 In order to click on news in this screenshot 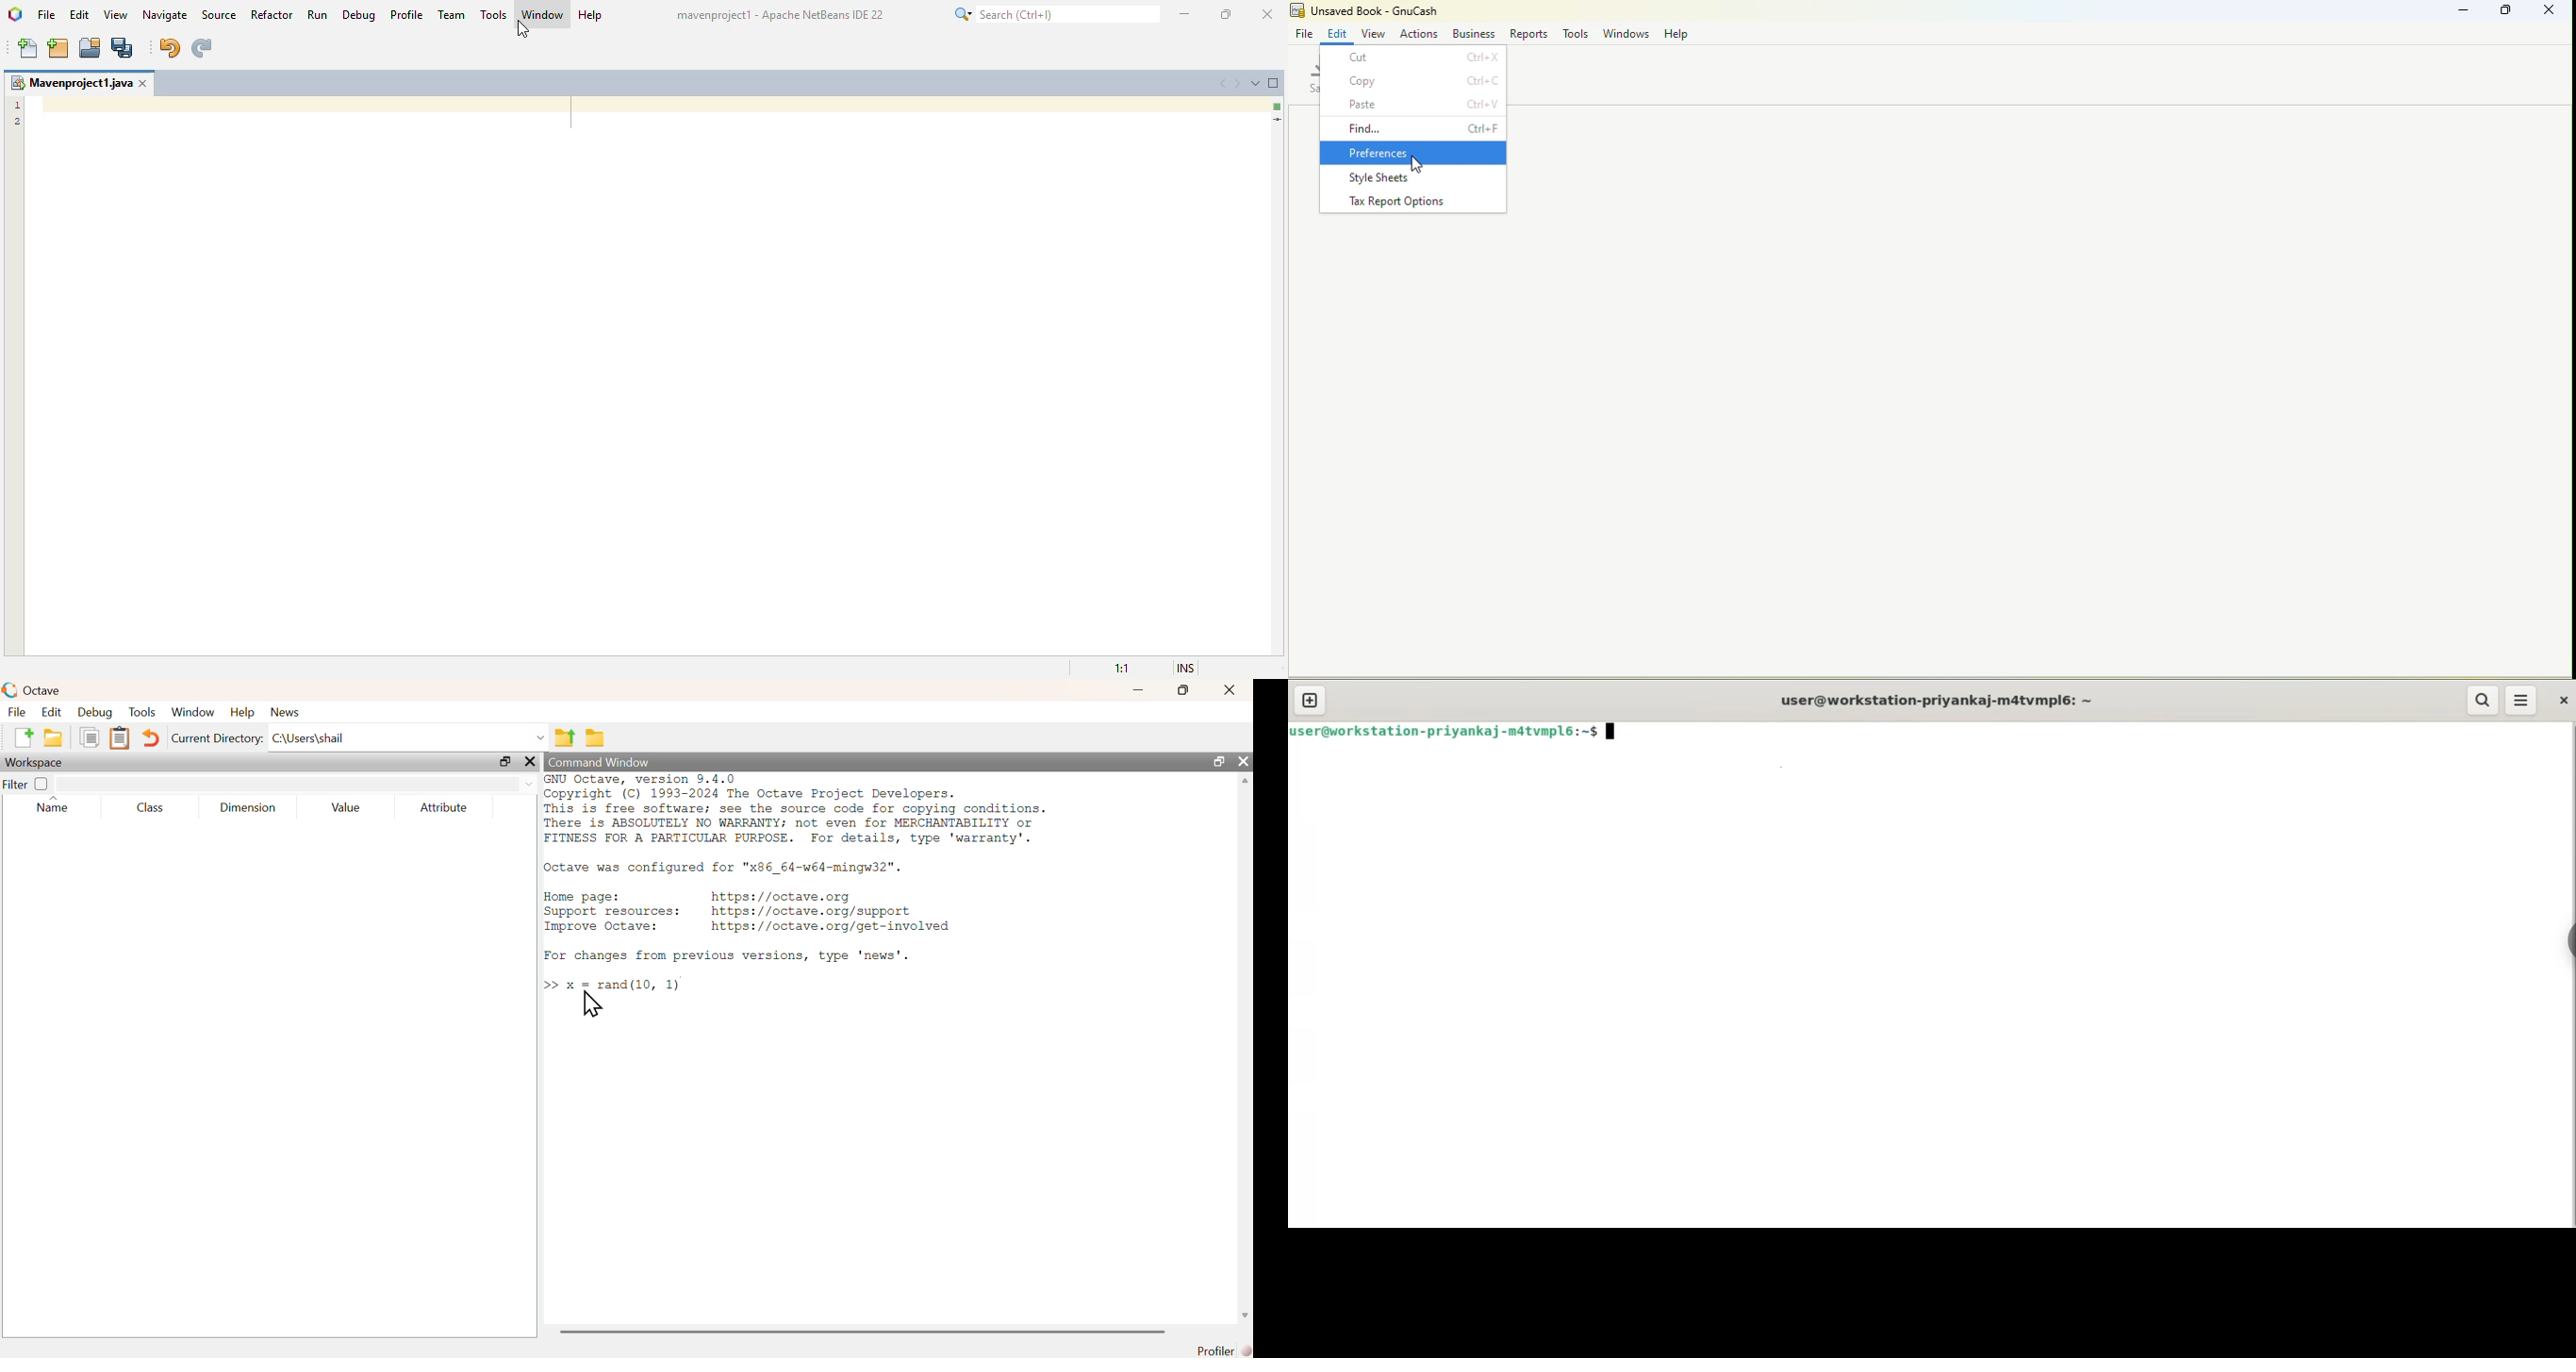, I will do `click(285, 712)`.